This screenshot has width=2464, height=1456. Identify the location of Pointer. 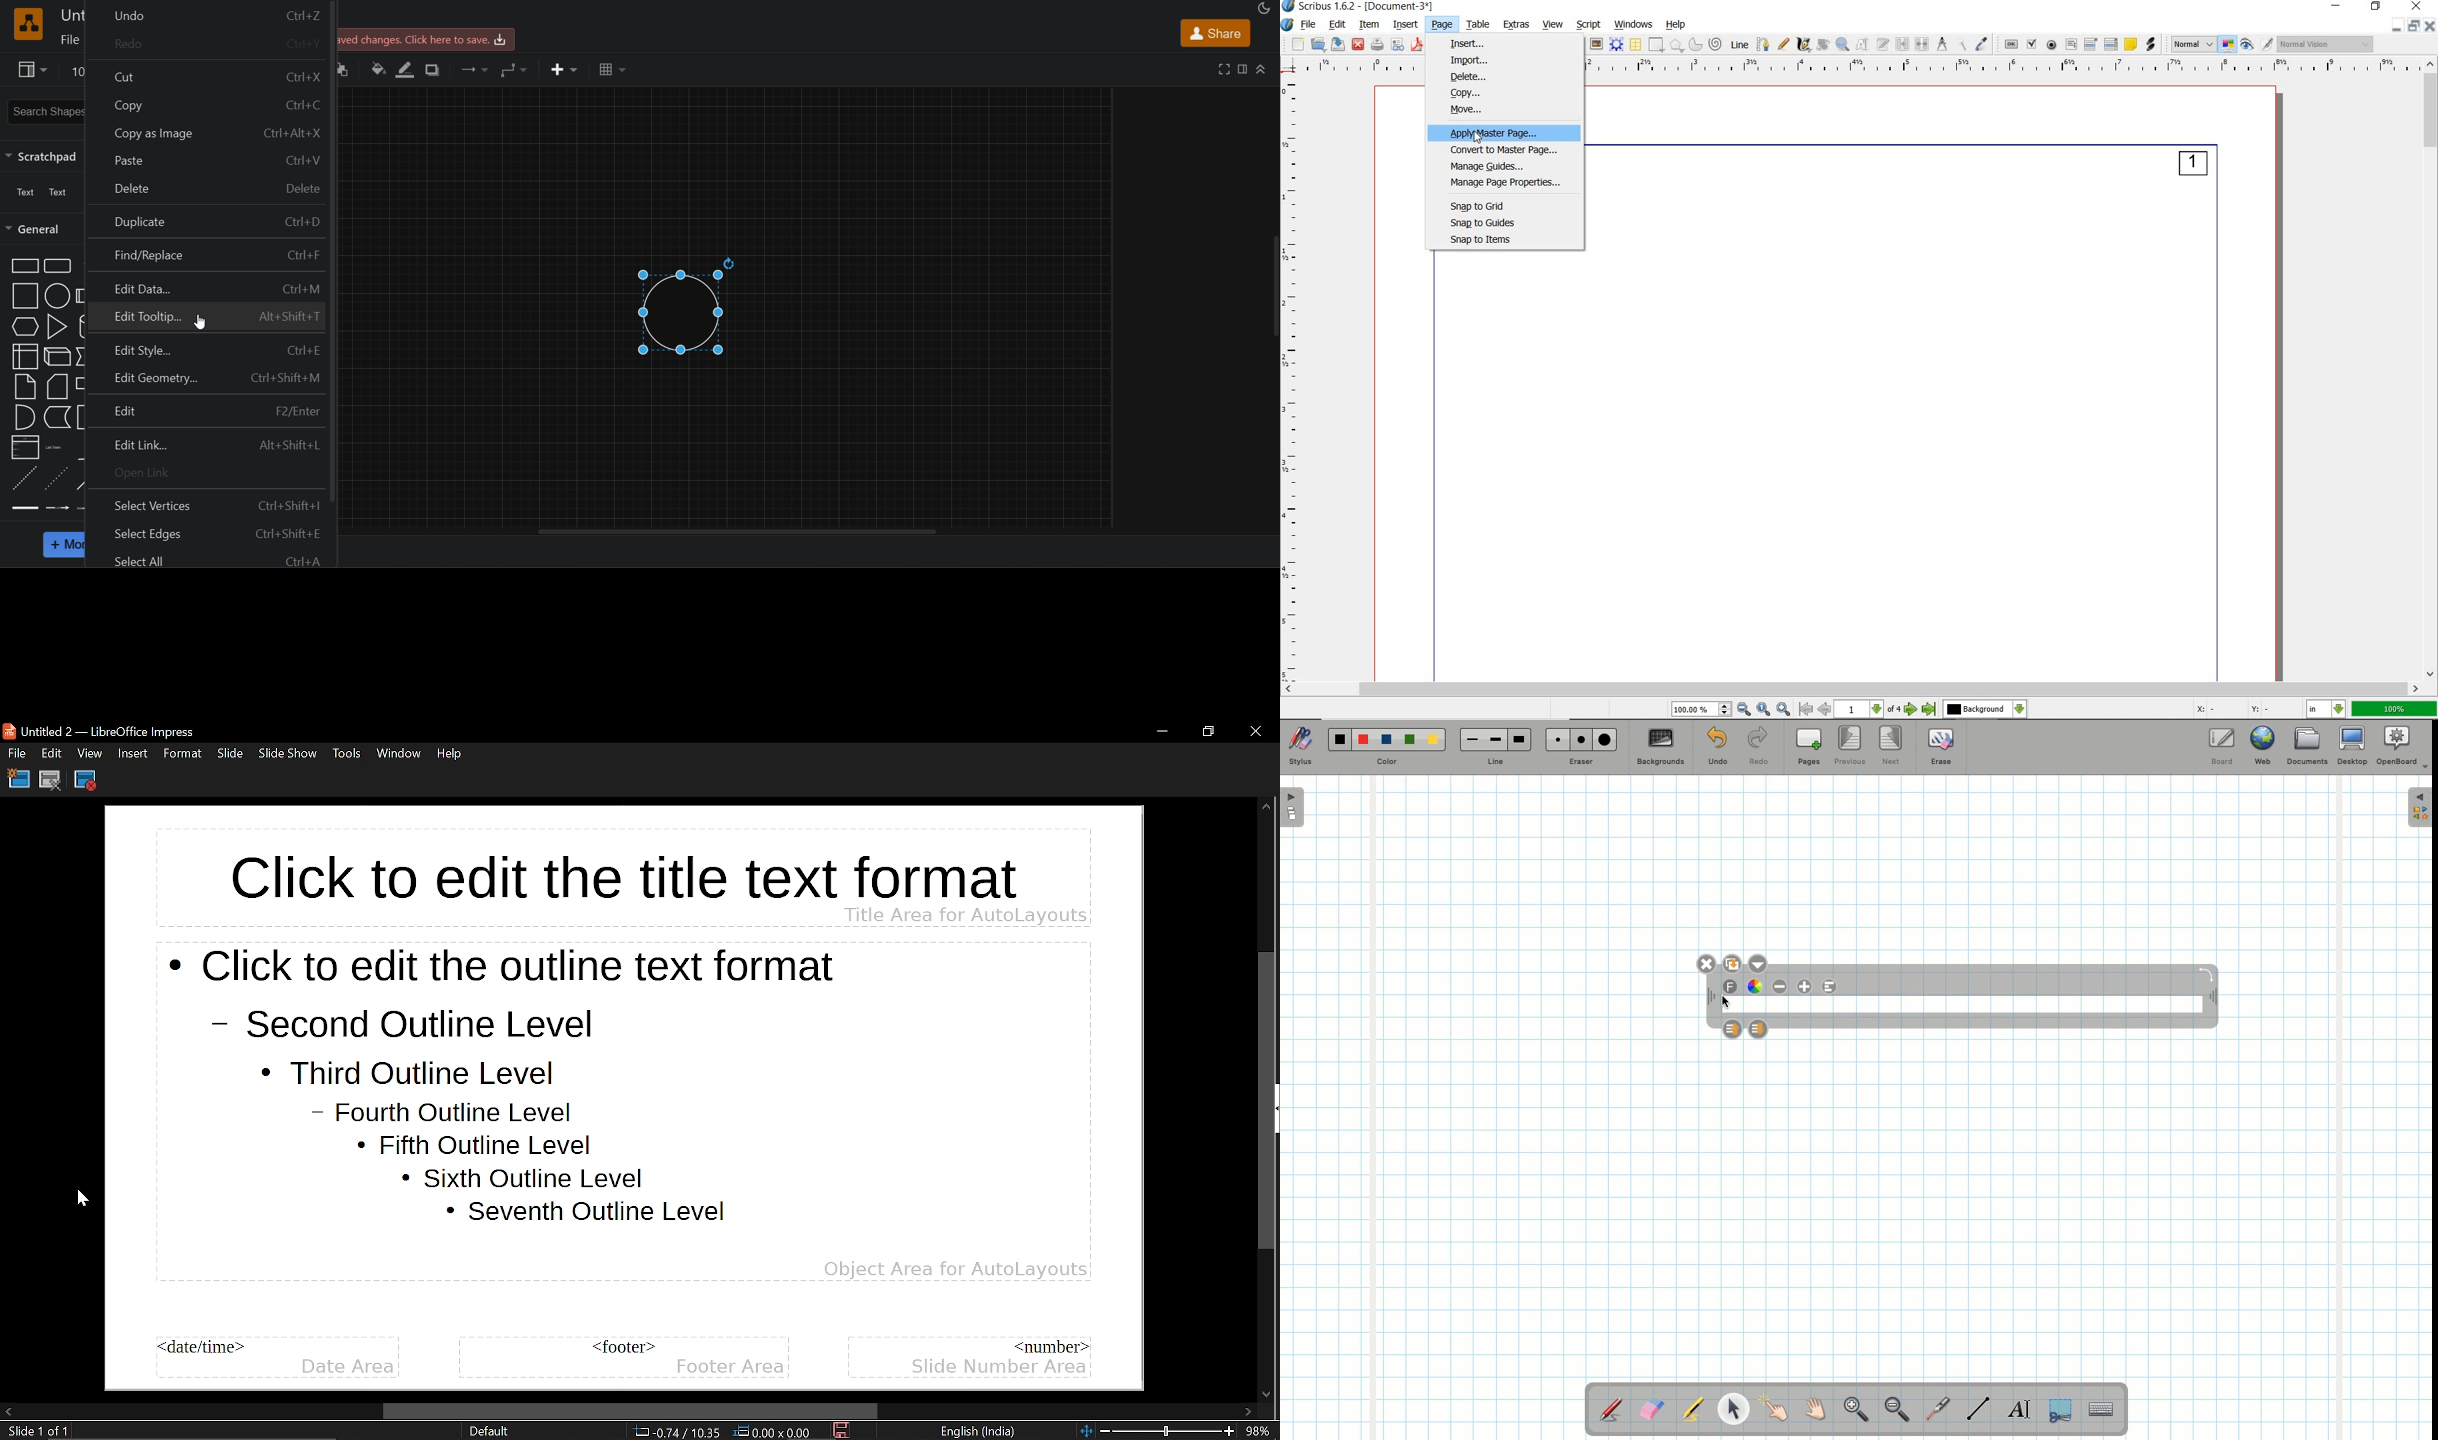
(1774, 1409).